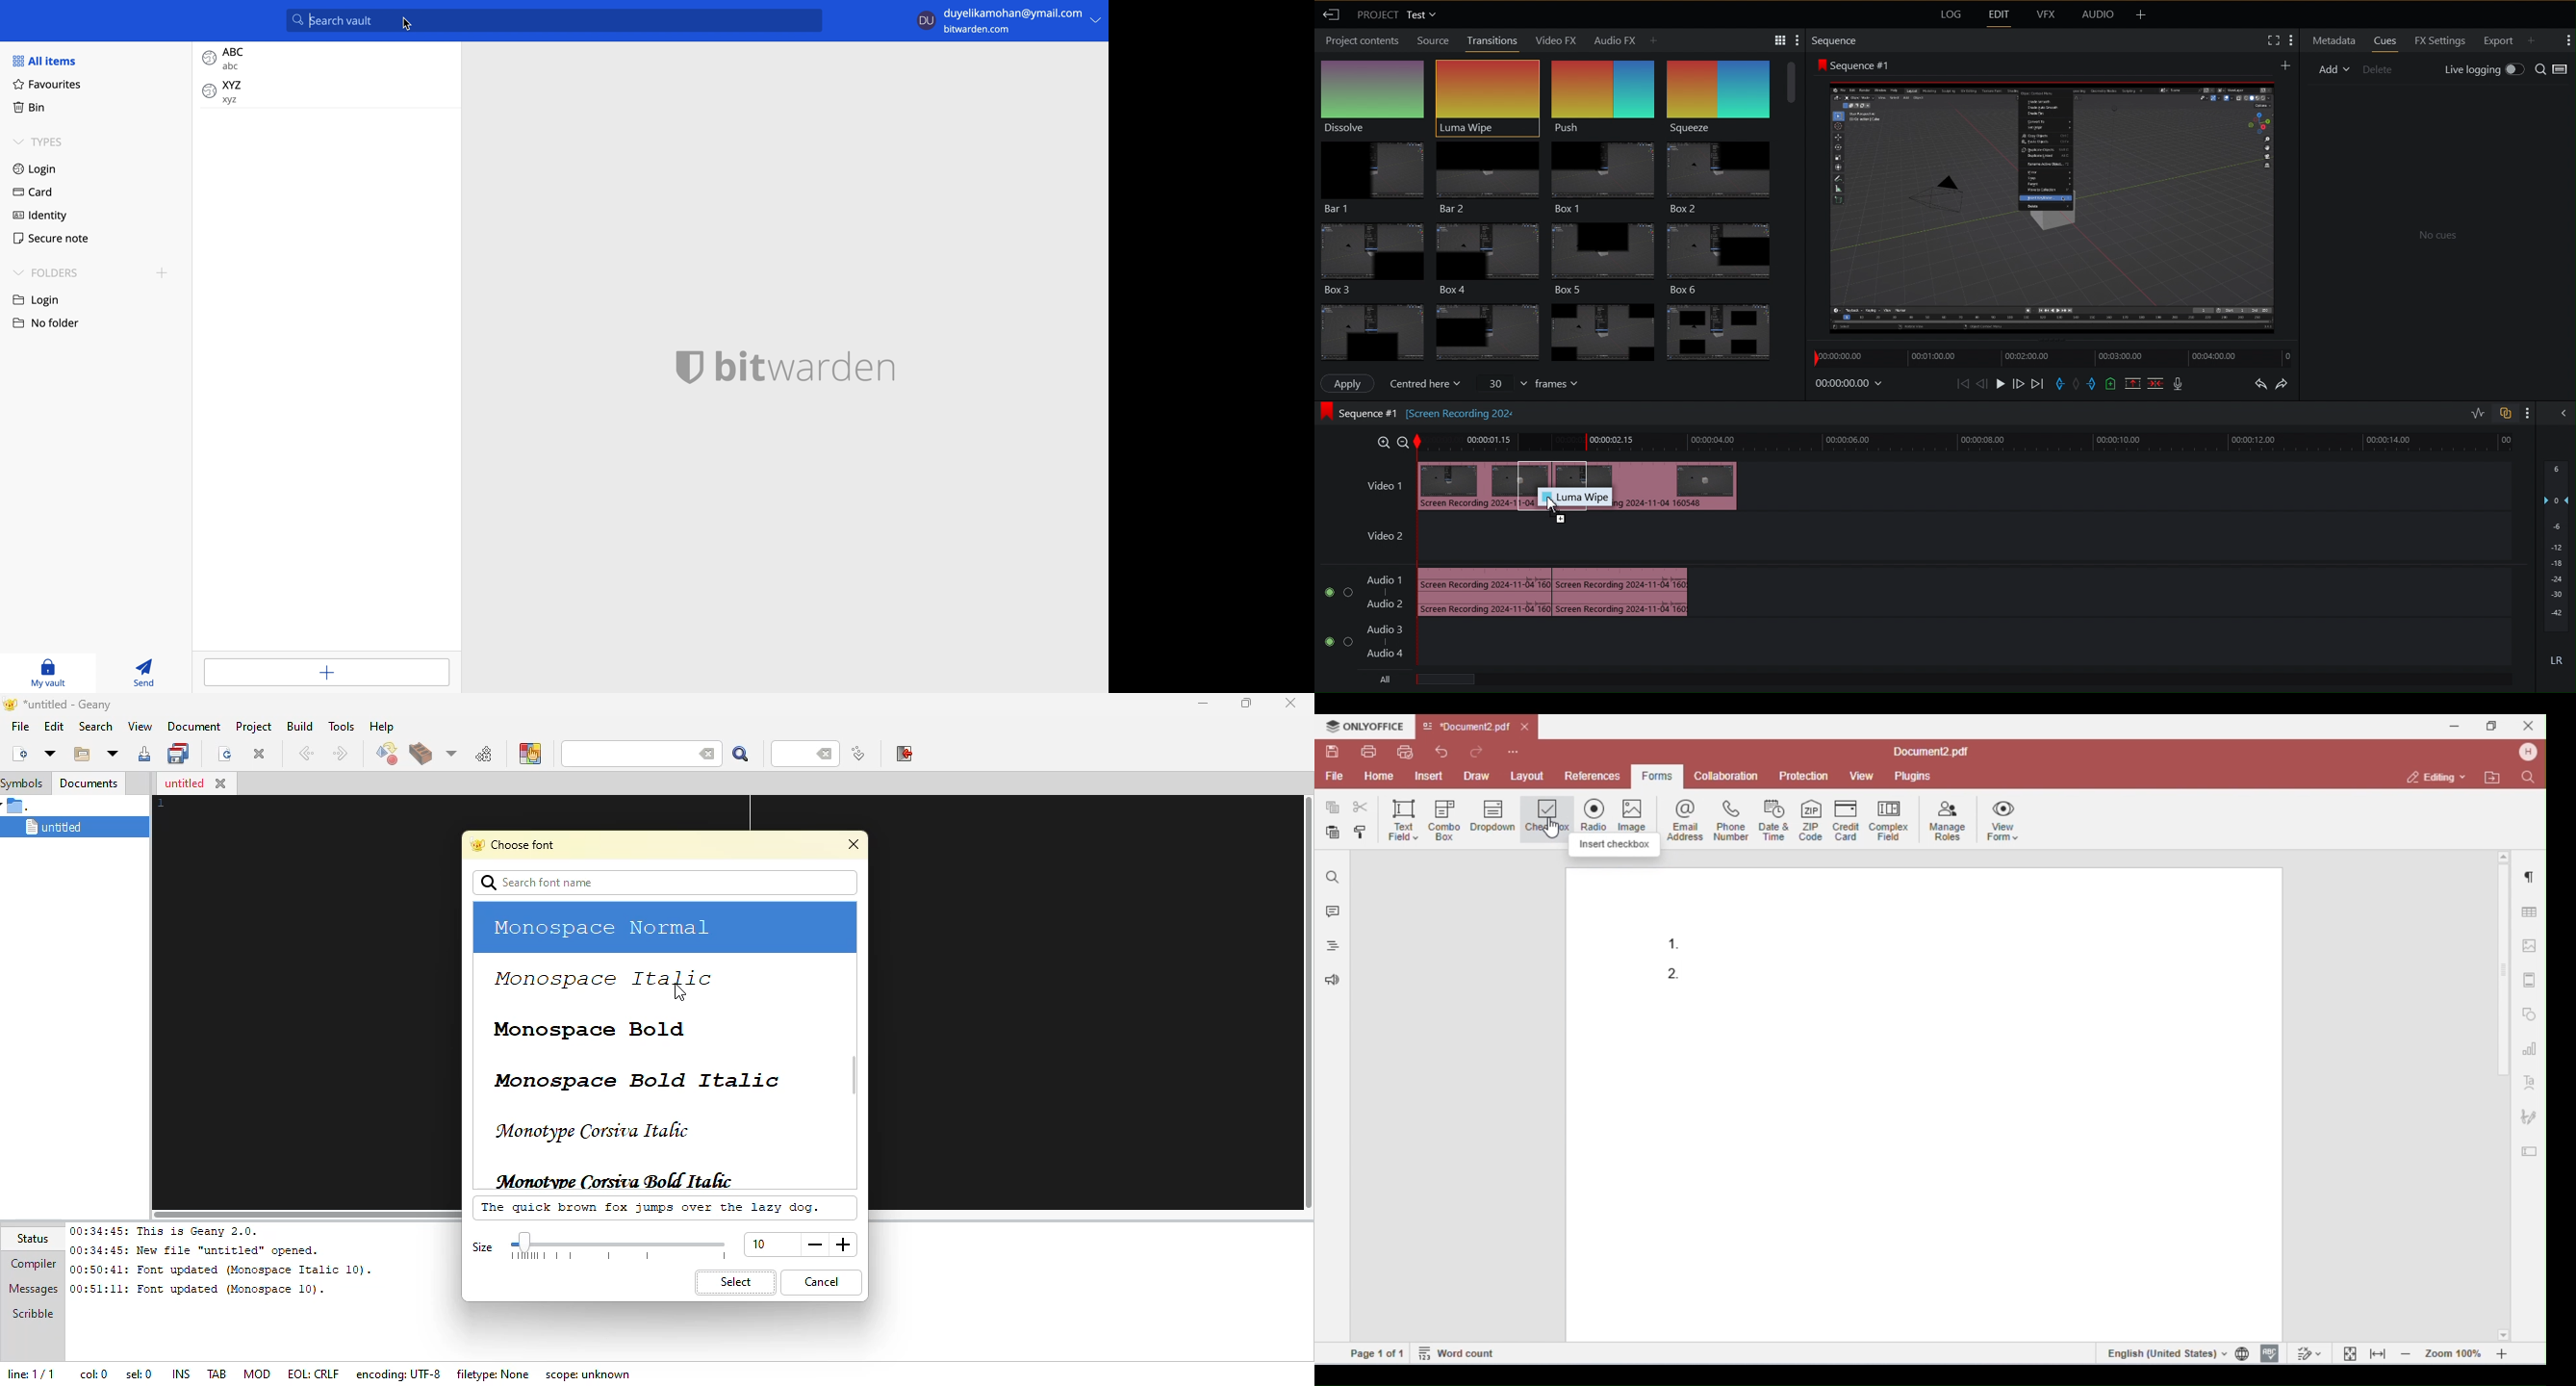  Describe the element at coordinates (589, 1128) in the screenshot. I see `monotype corsiva italic` at that location.